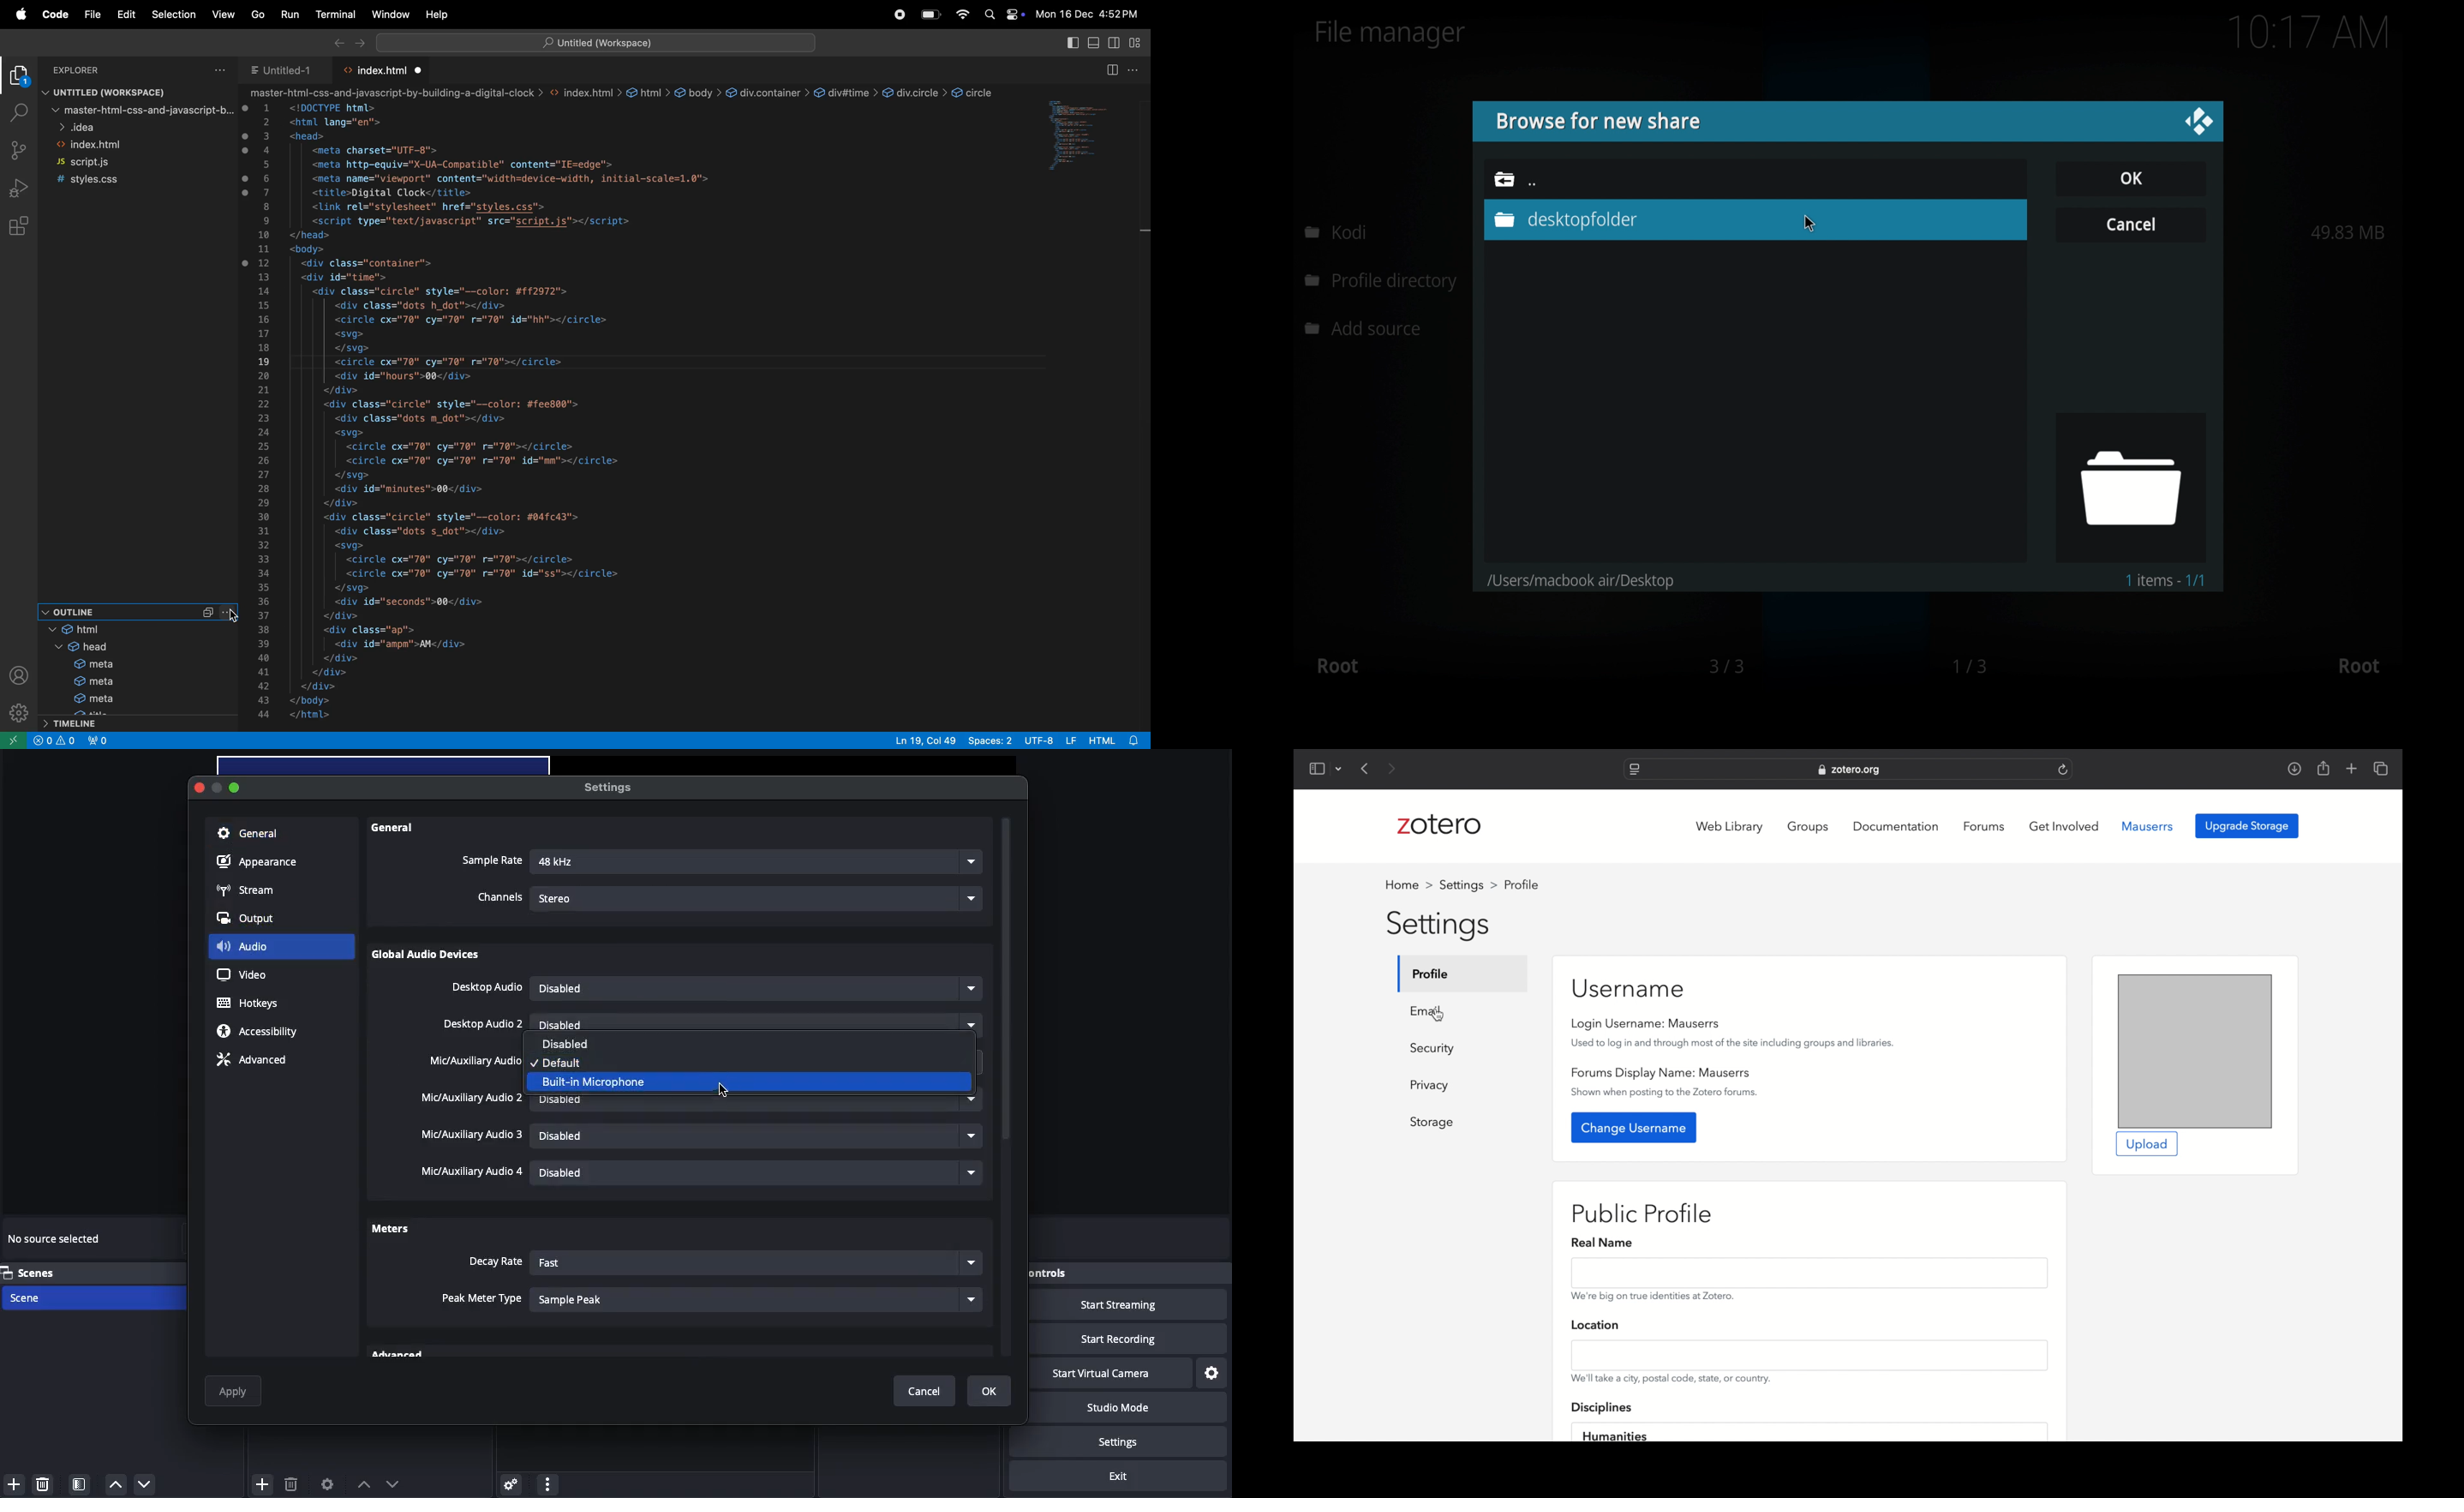 Image resolution: width=2464 pixels, height=1512 pixels. Describe the element at coordinates (2359, 667) in the screenshot. I see `root` at that location.